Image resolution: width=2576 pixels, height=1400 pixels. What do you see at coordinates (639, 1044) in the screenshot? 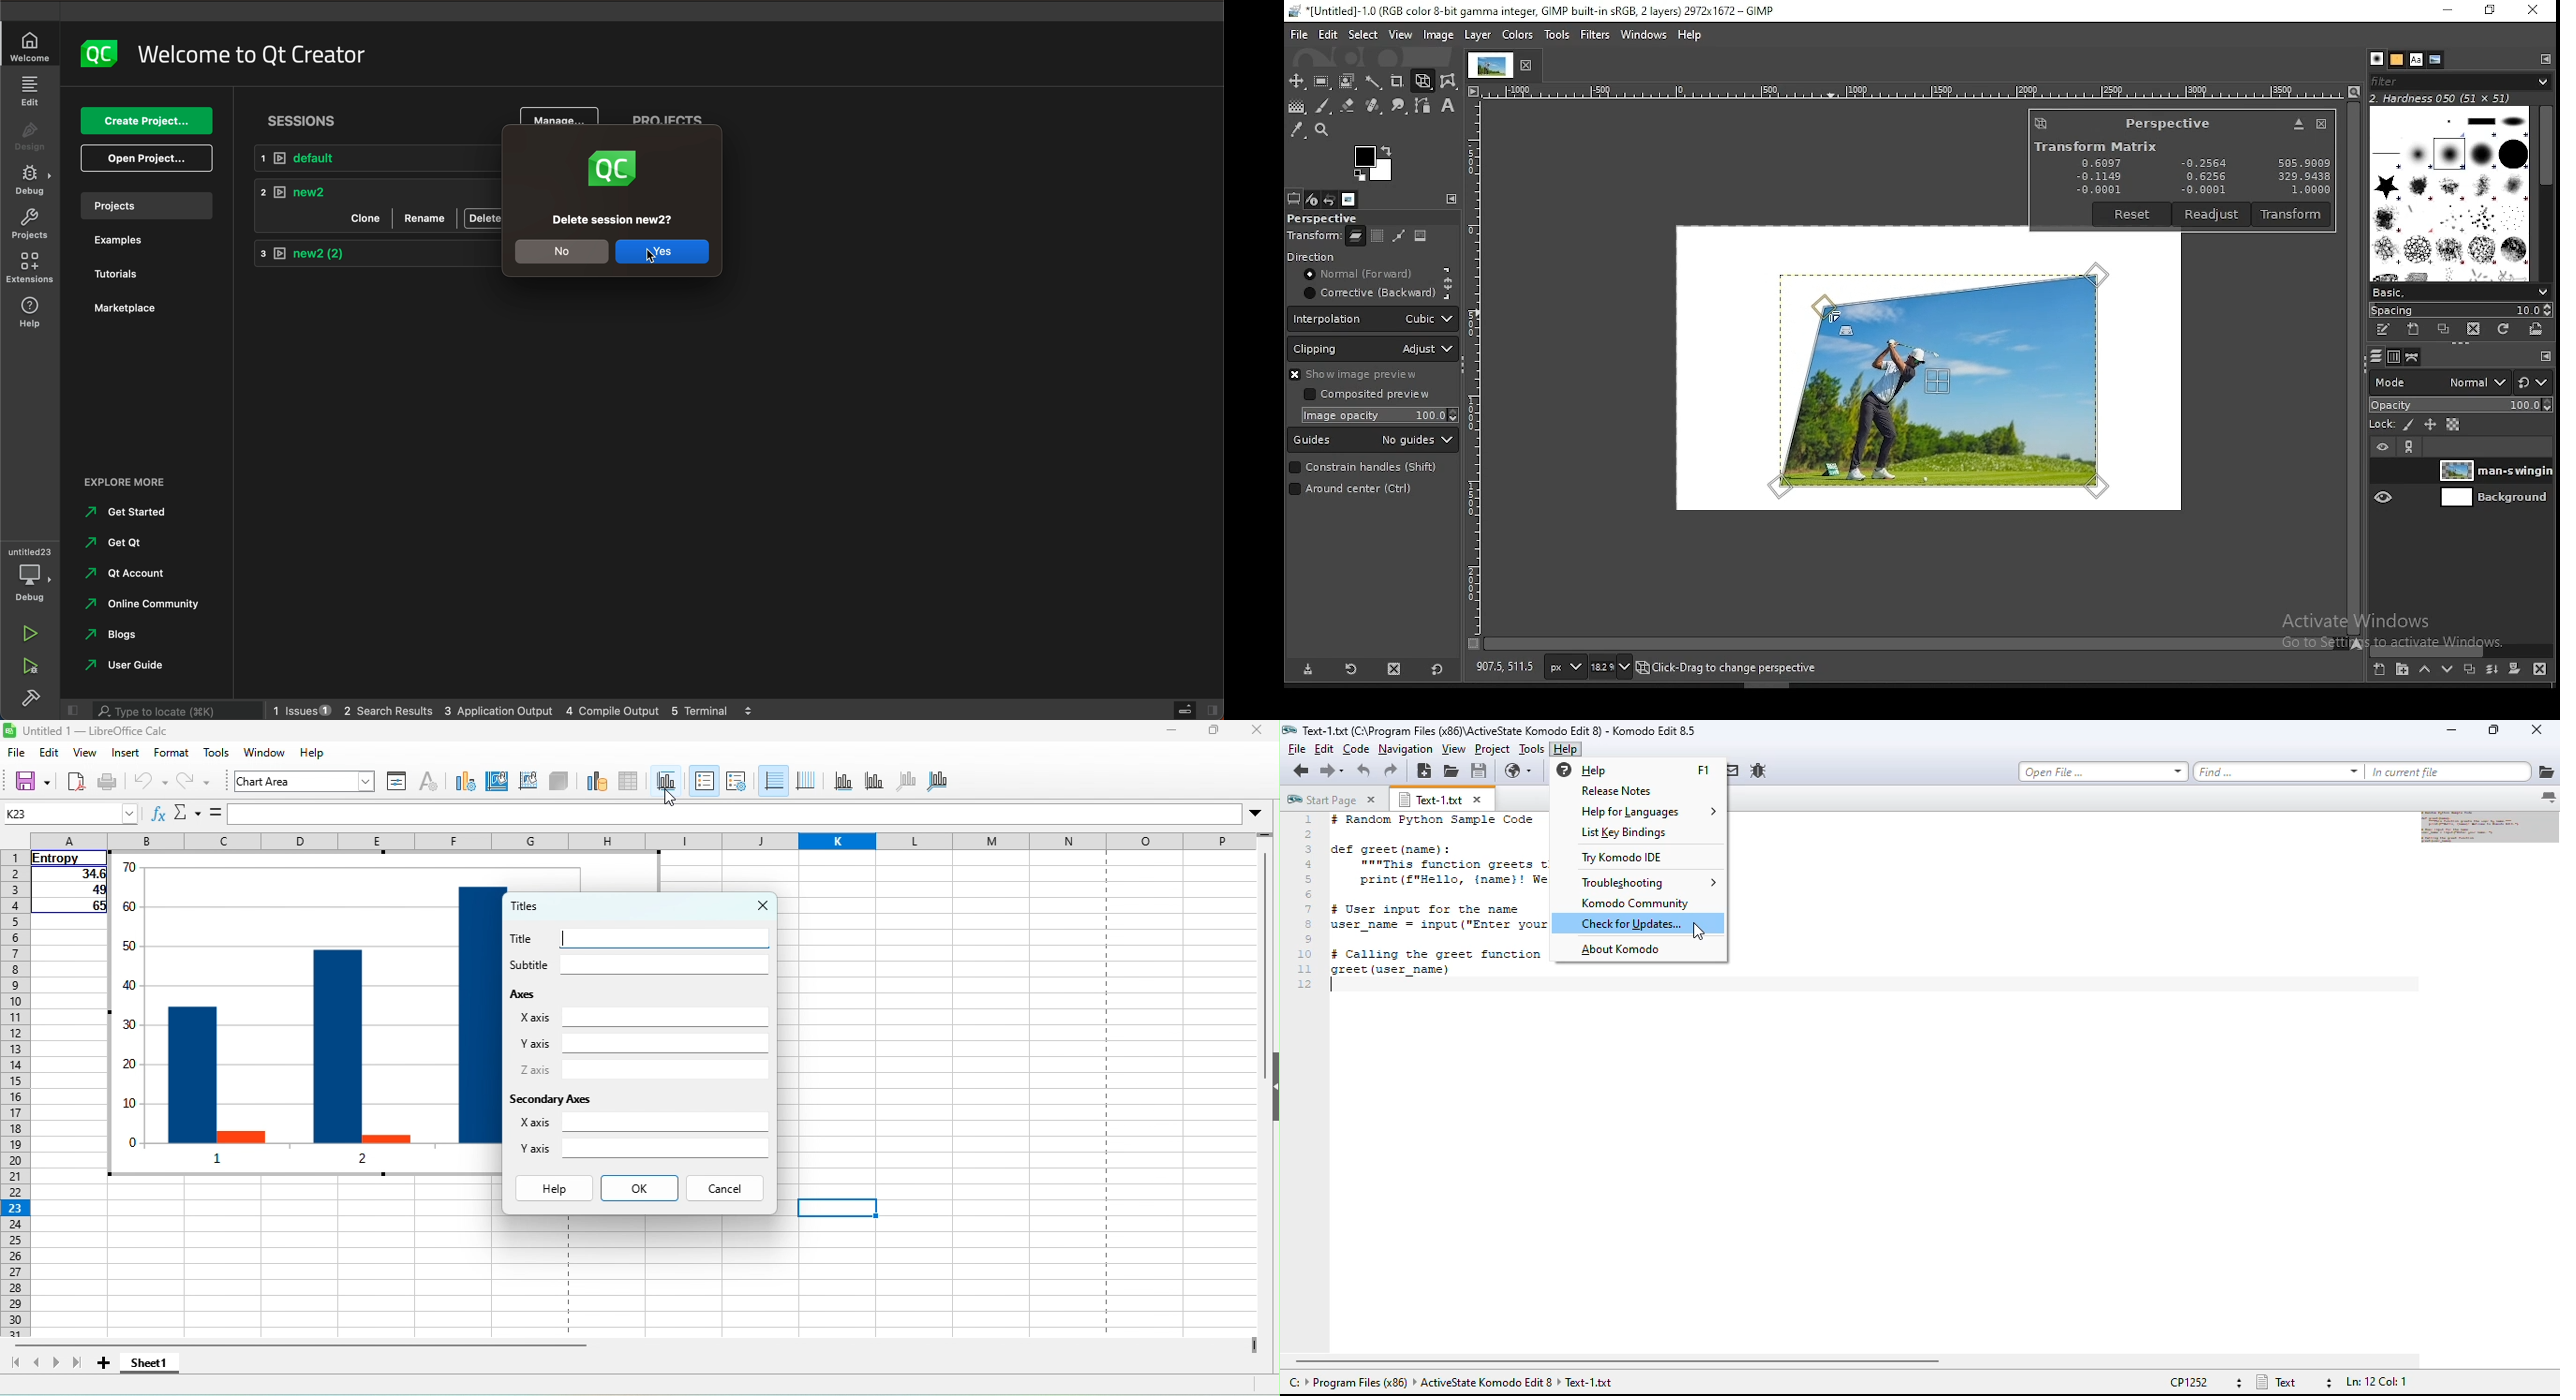
I see `y axis` at bounding box center [639, 1044].